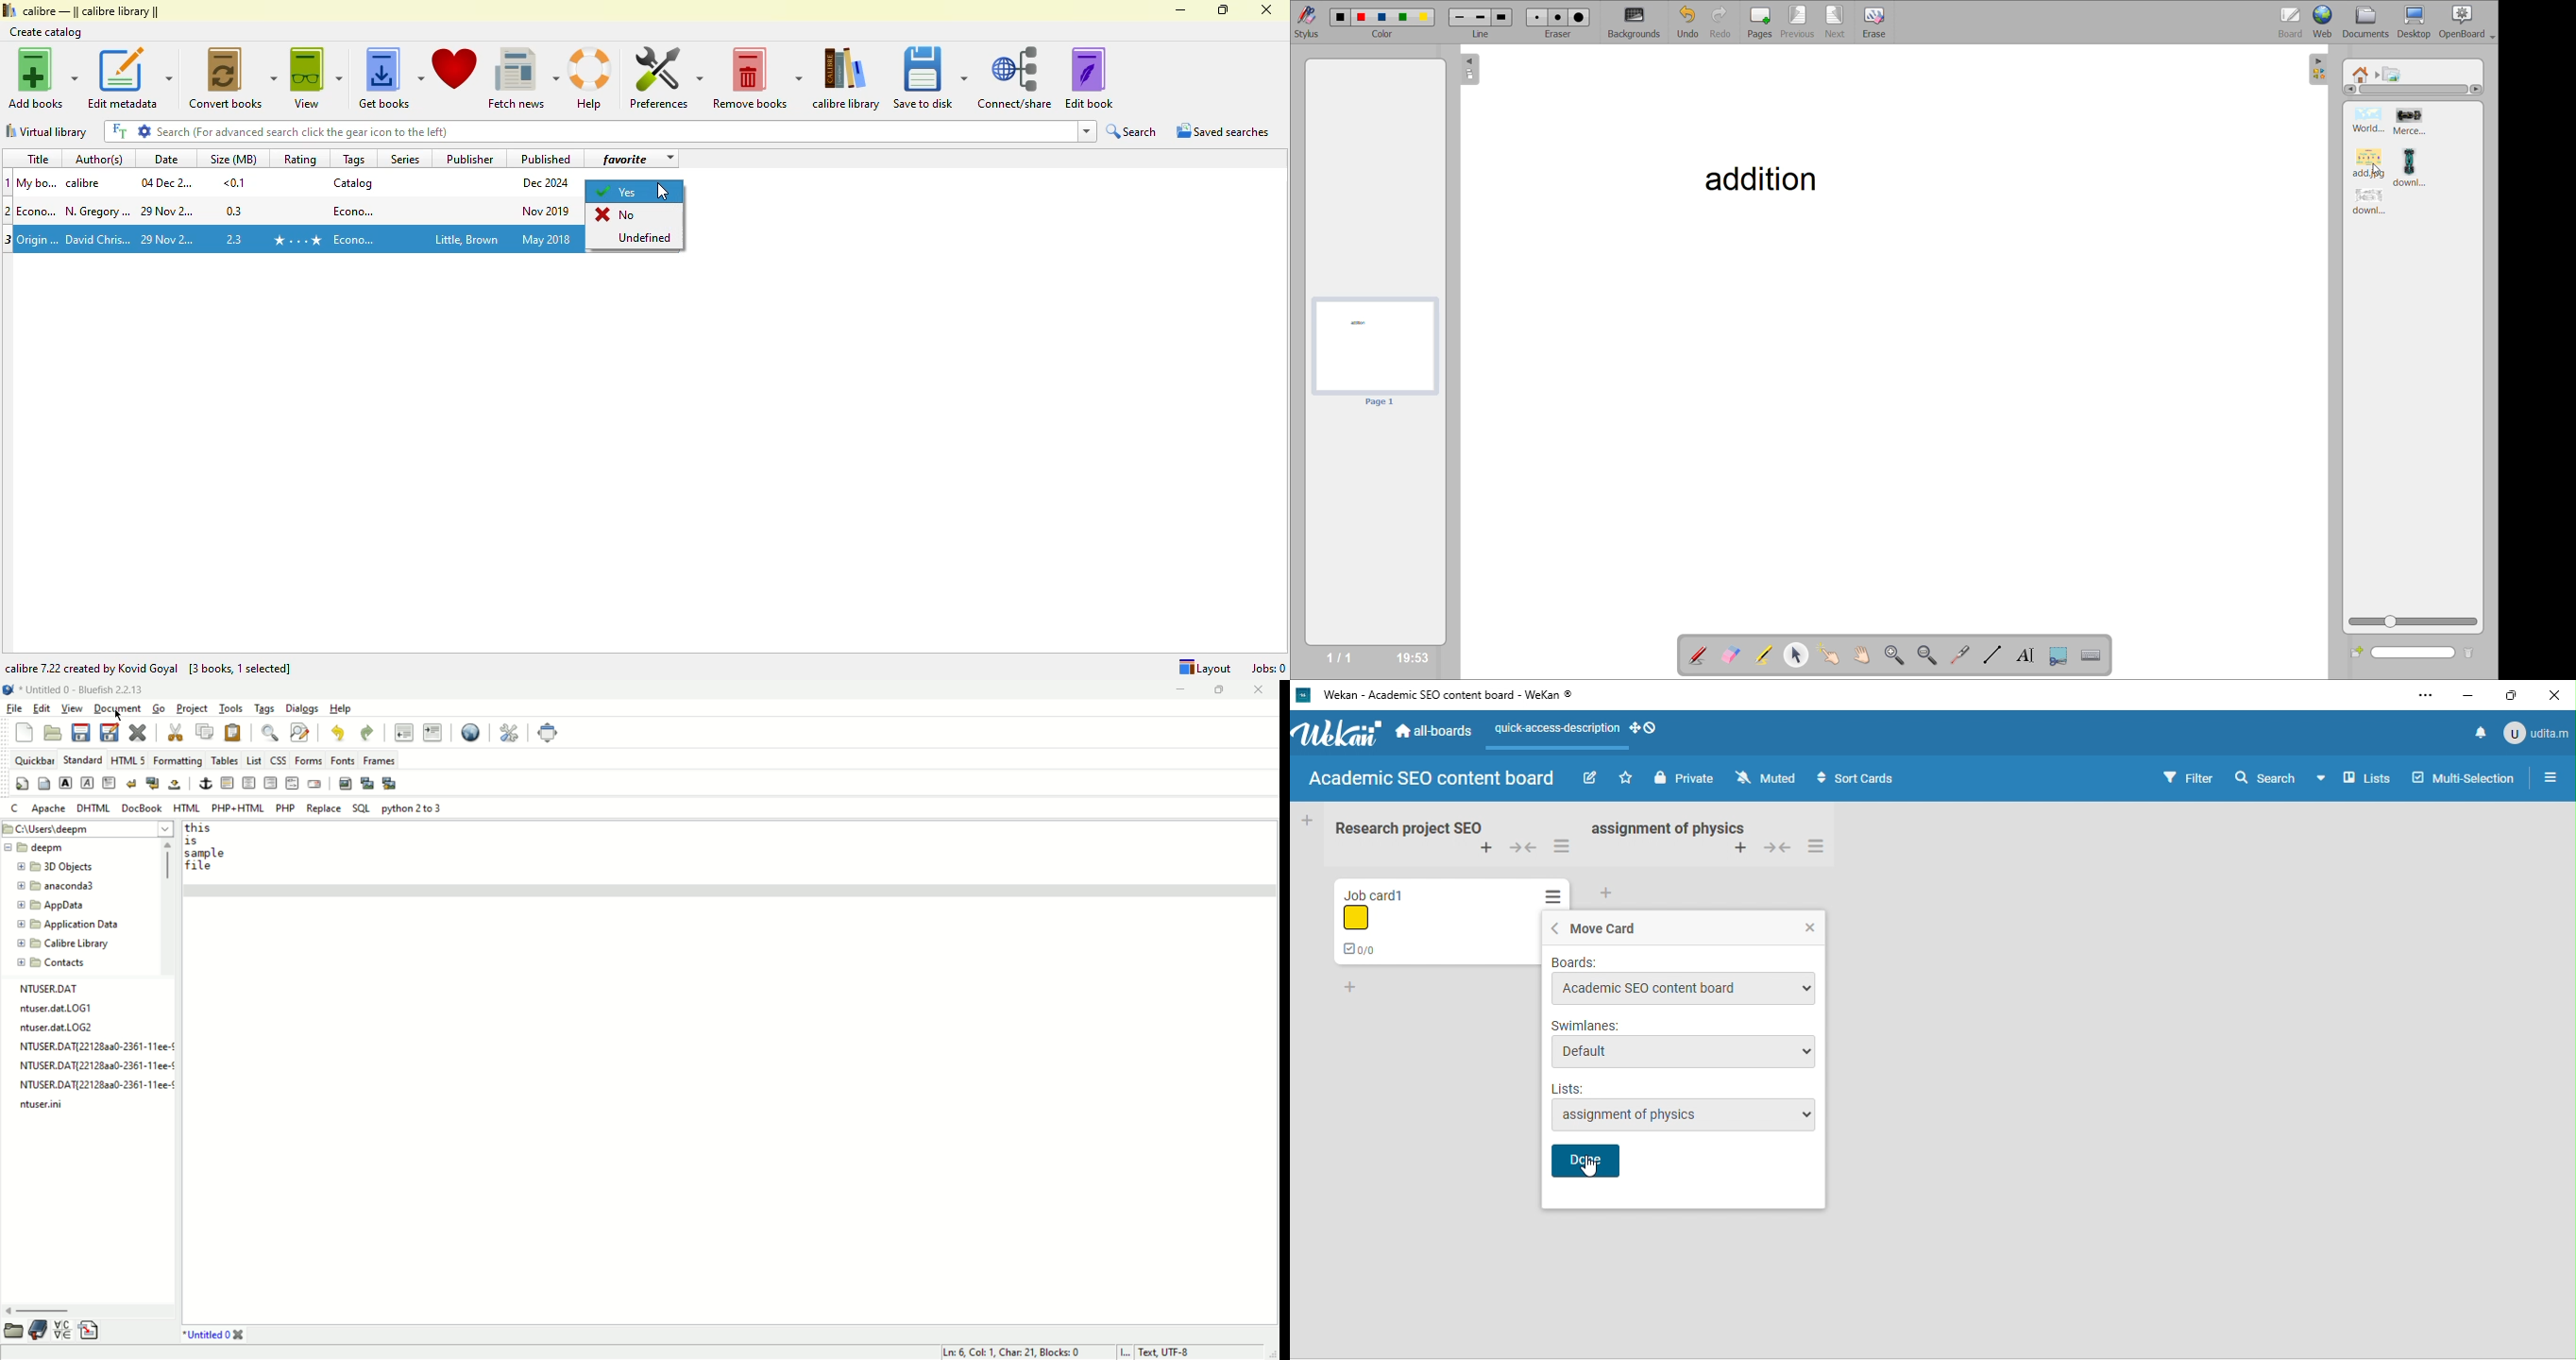 The image size is (2576, 1372). I want to click on logo, so click(8, 9).